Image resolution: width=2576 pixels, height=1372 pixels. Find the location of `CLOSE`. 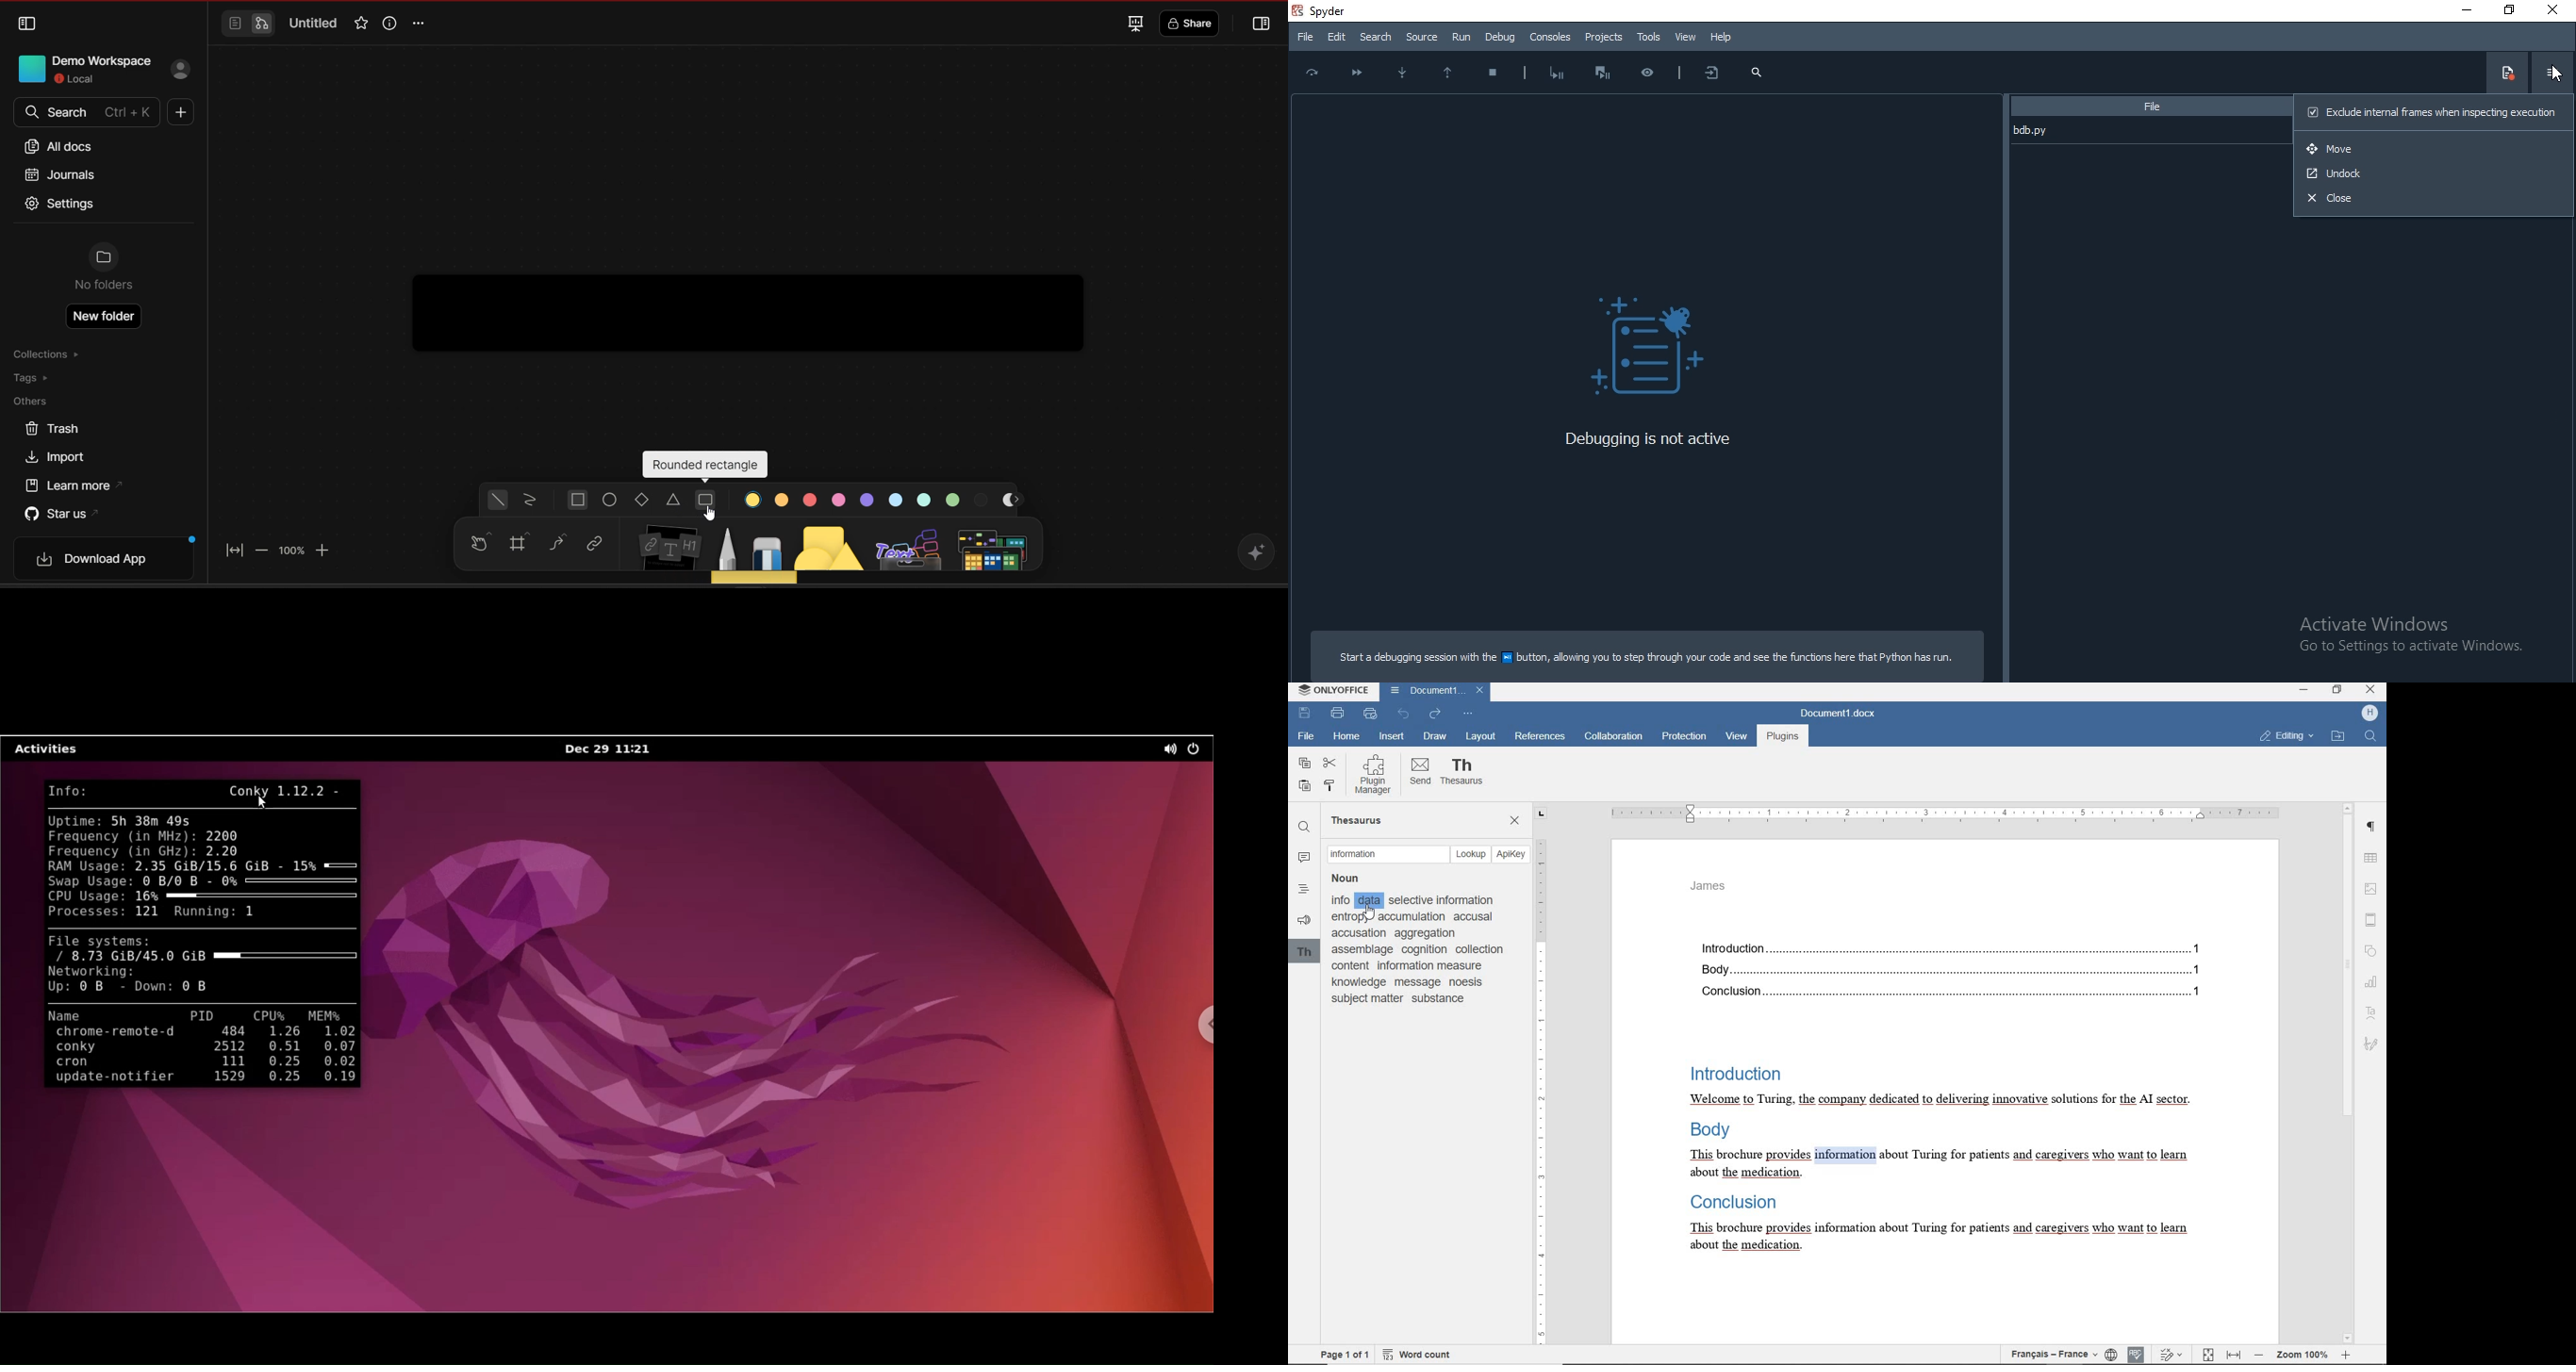

CLOSE is located at coordinates (1515, 822).